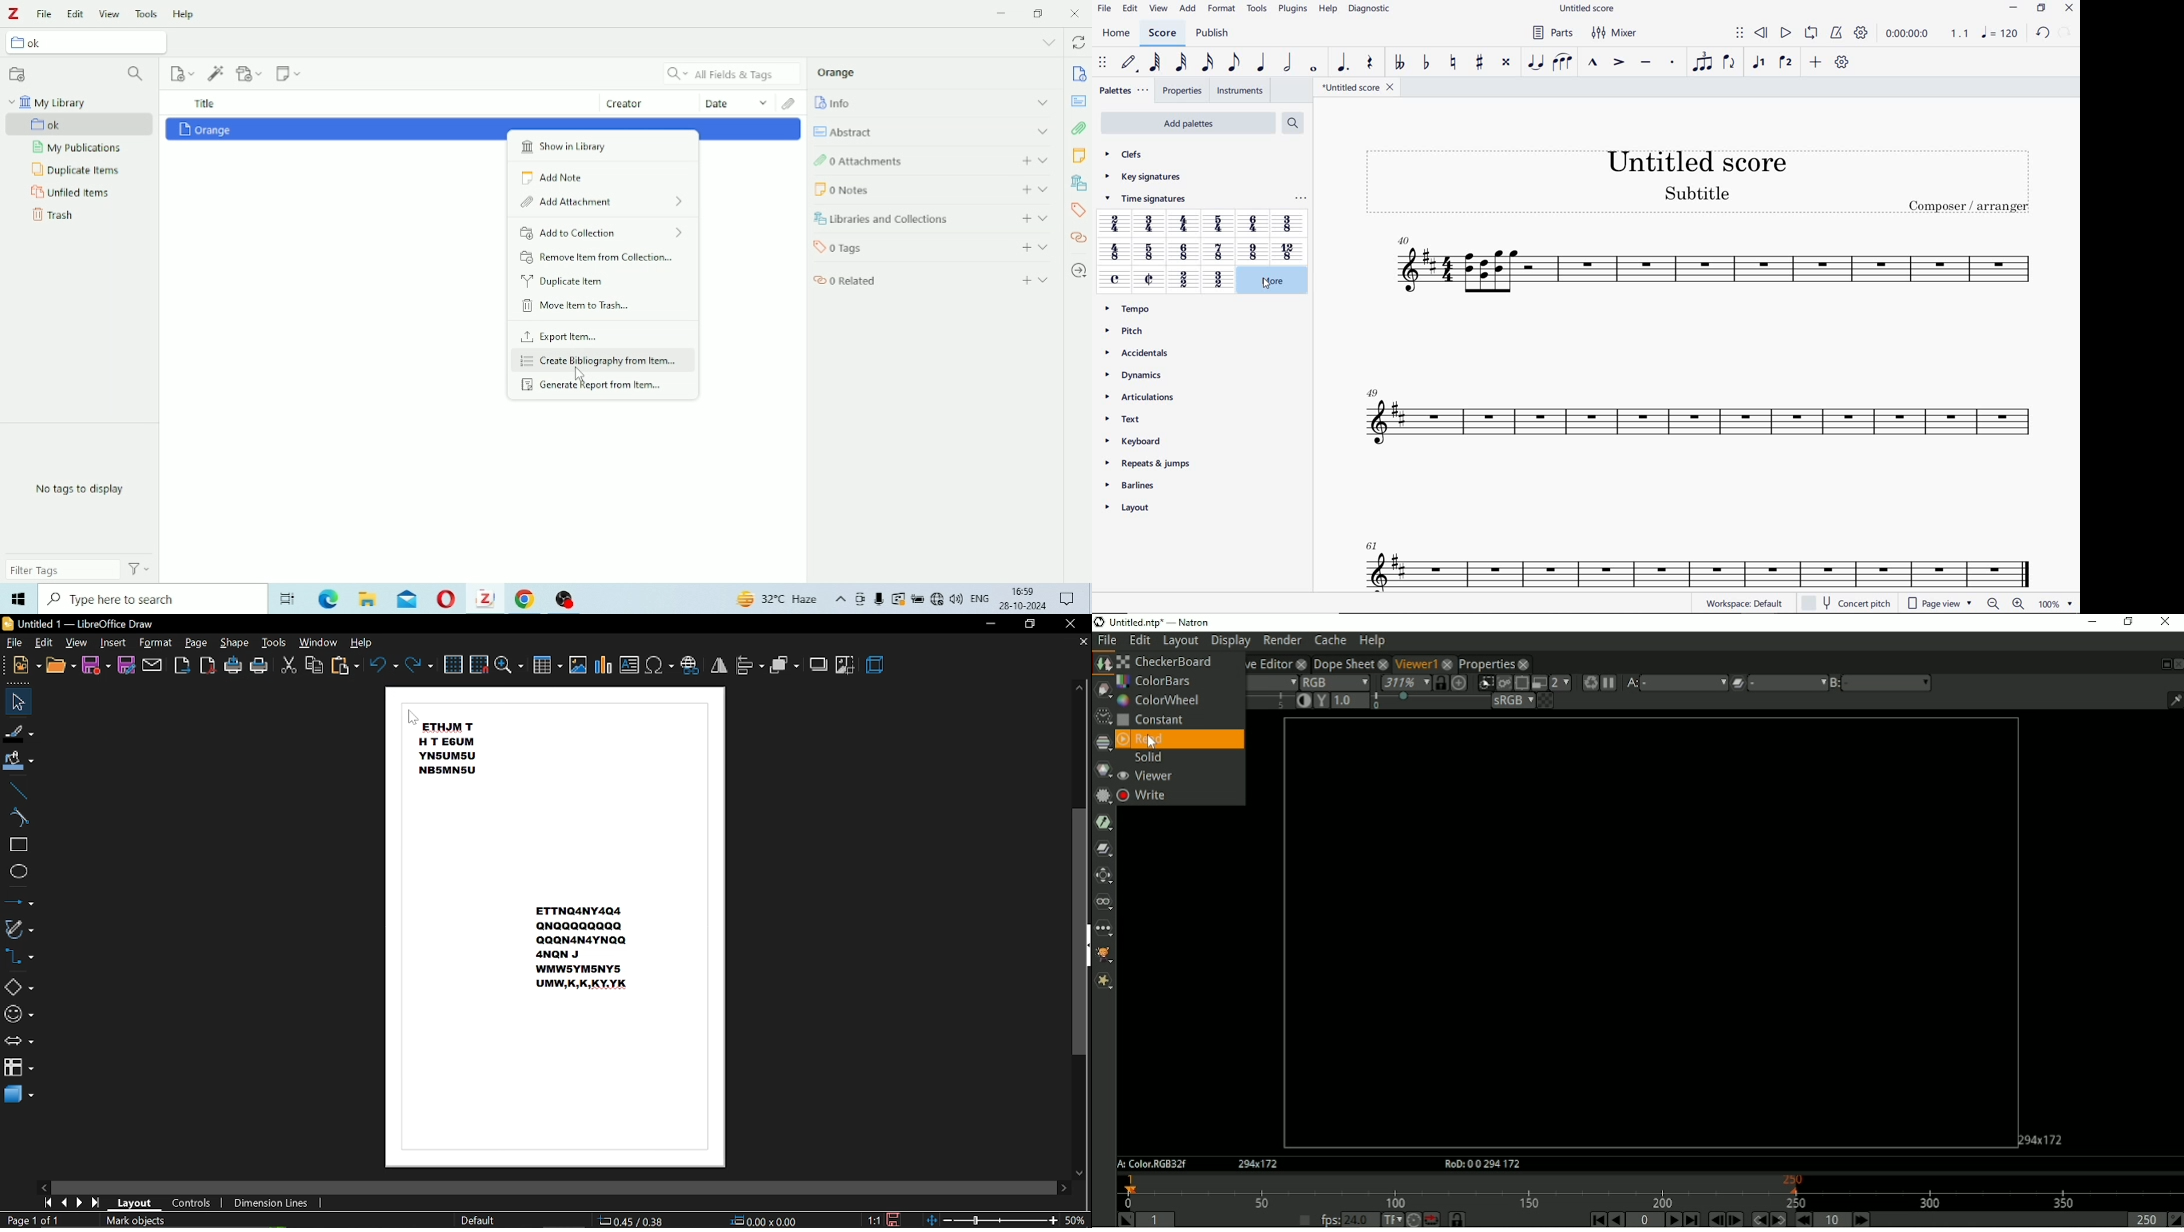  Describe the element at coordinates (2065, 32) in the screenshot. I see `REDO` at that location.